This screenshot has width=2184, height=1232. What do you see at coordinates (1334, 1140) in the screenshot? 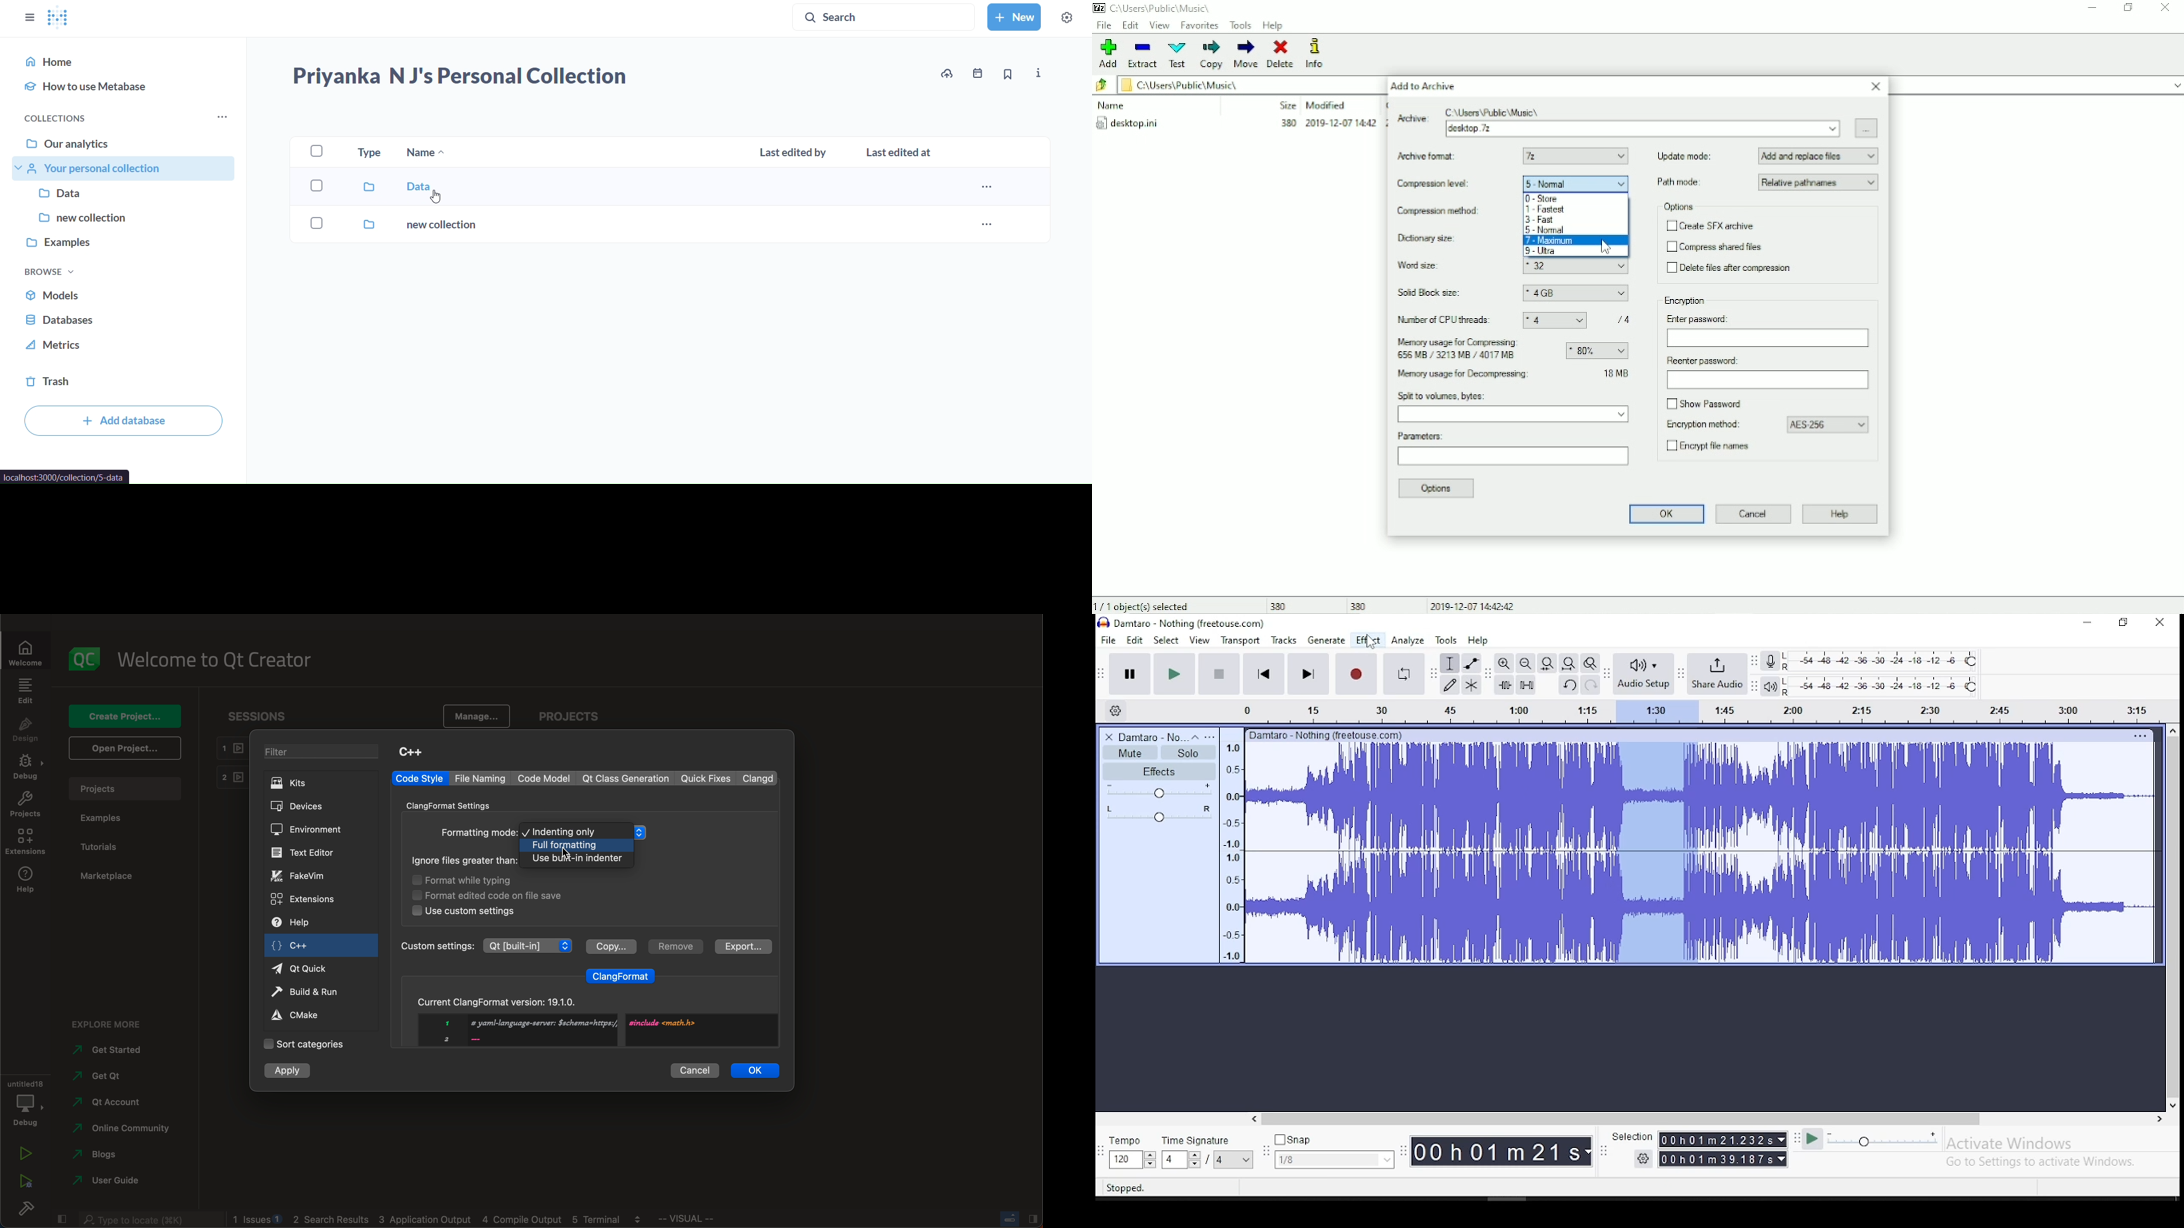
I see `Snap` at bounding box center [1334, 1140].